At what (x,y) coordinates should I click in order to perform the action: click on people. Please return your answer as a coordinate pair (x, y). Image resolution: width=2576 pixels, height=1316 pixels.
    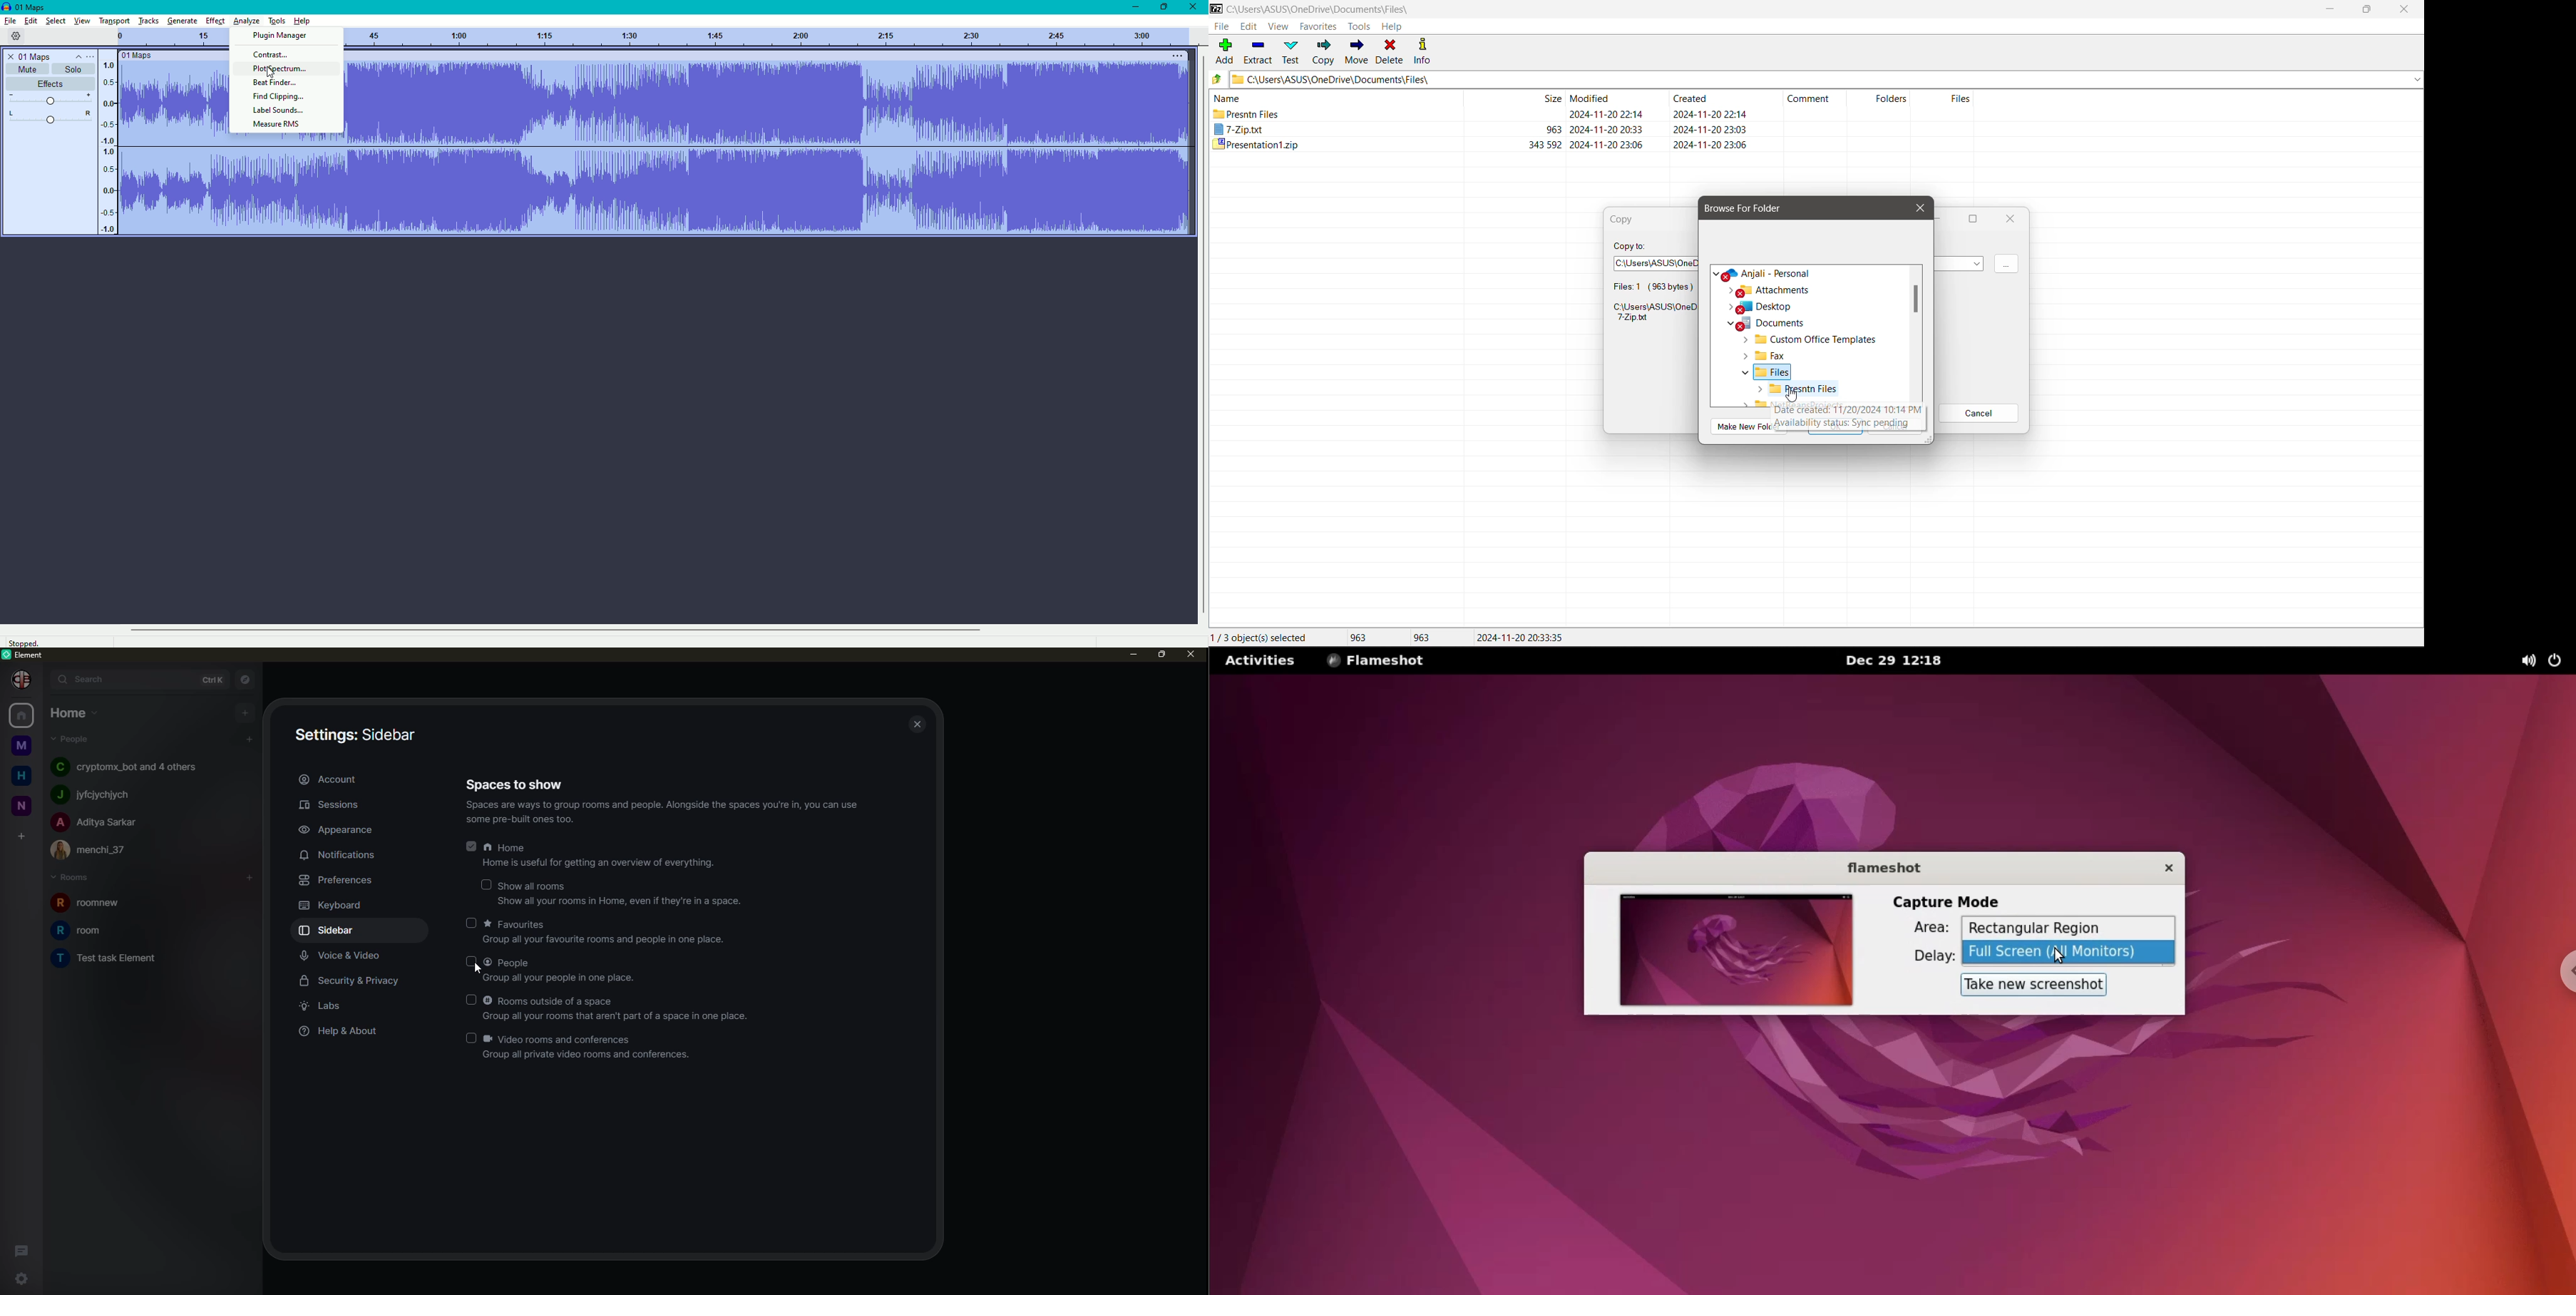
    Looking at the image, I should click on (98, 793).